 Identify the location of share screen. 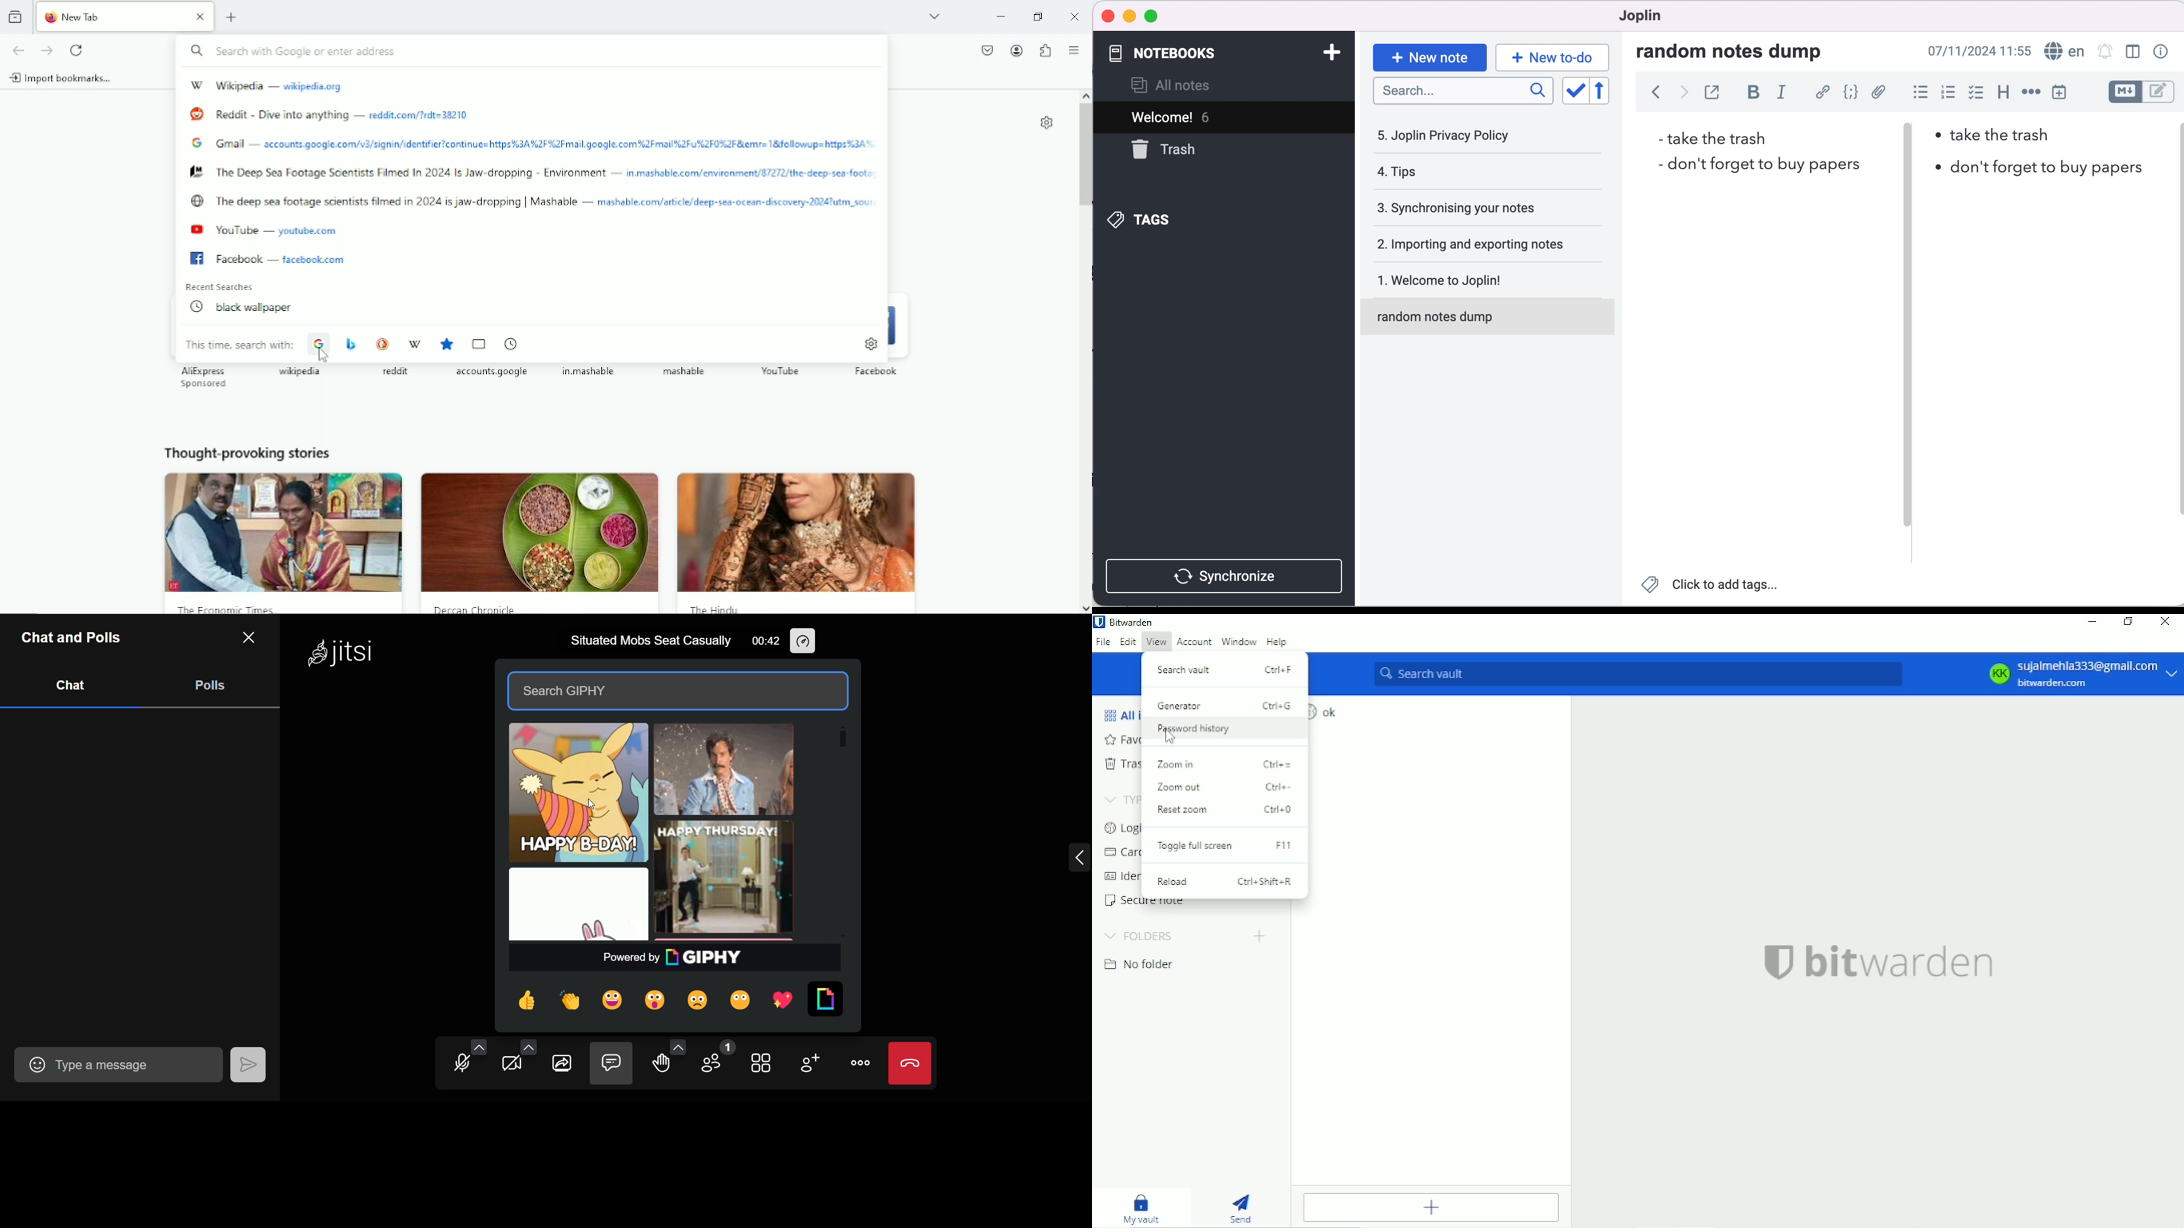
(562, 1063).